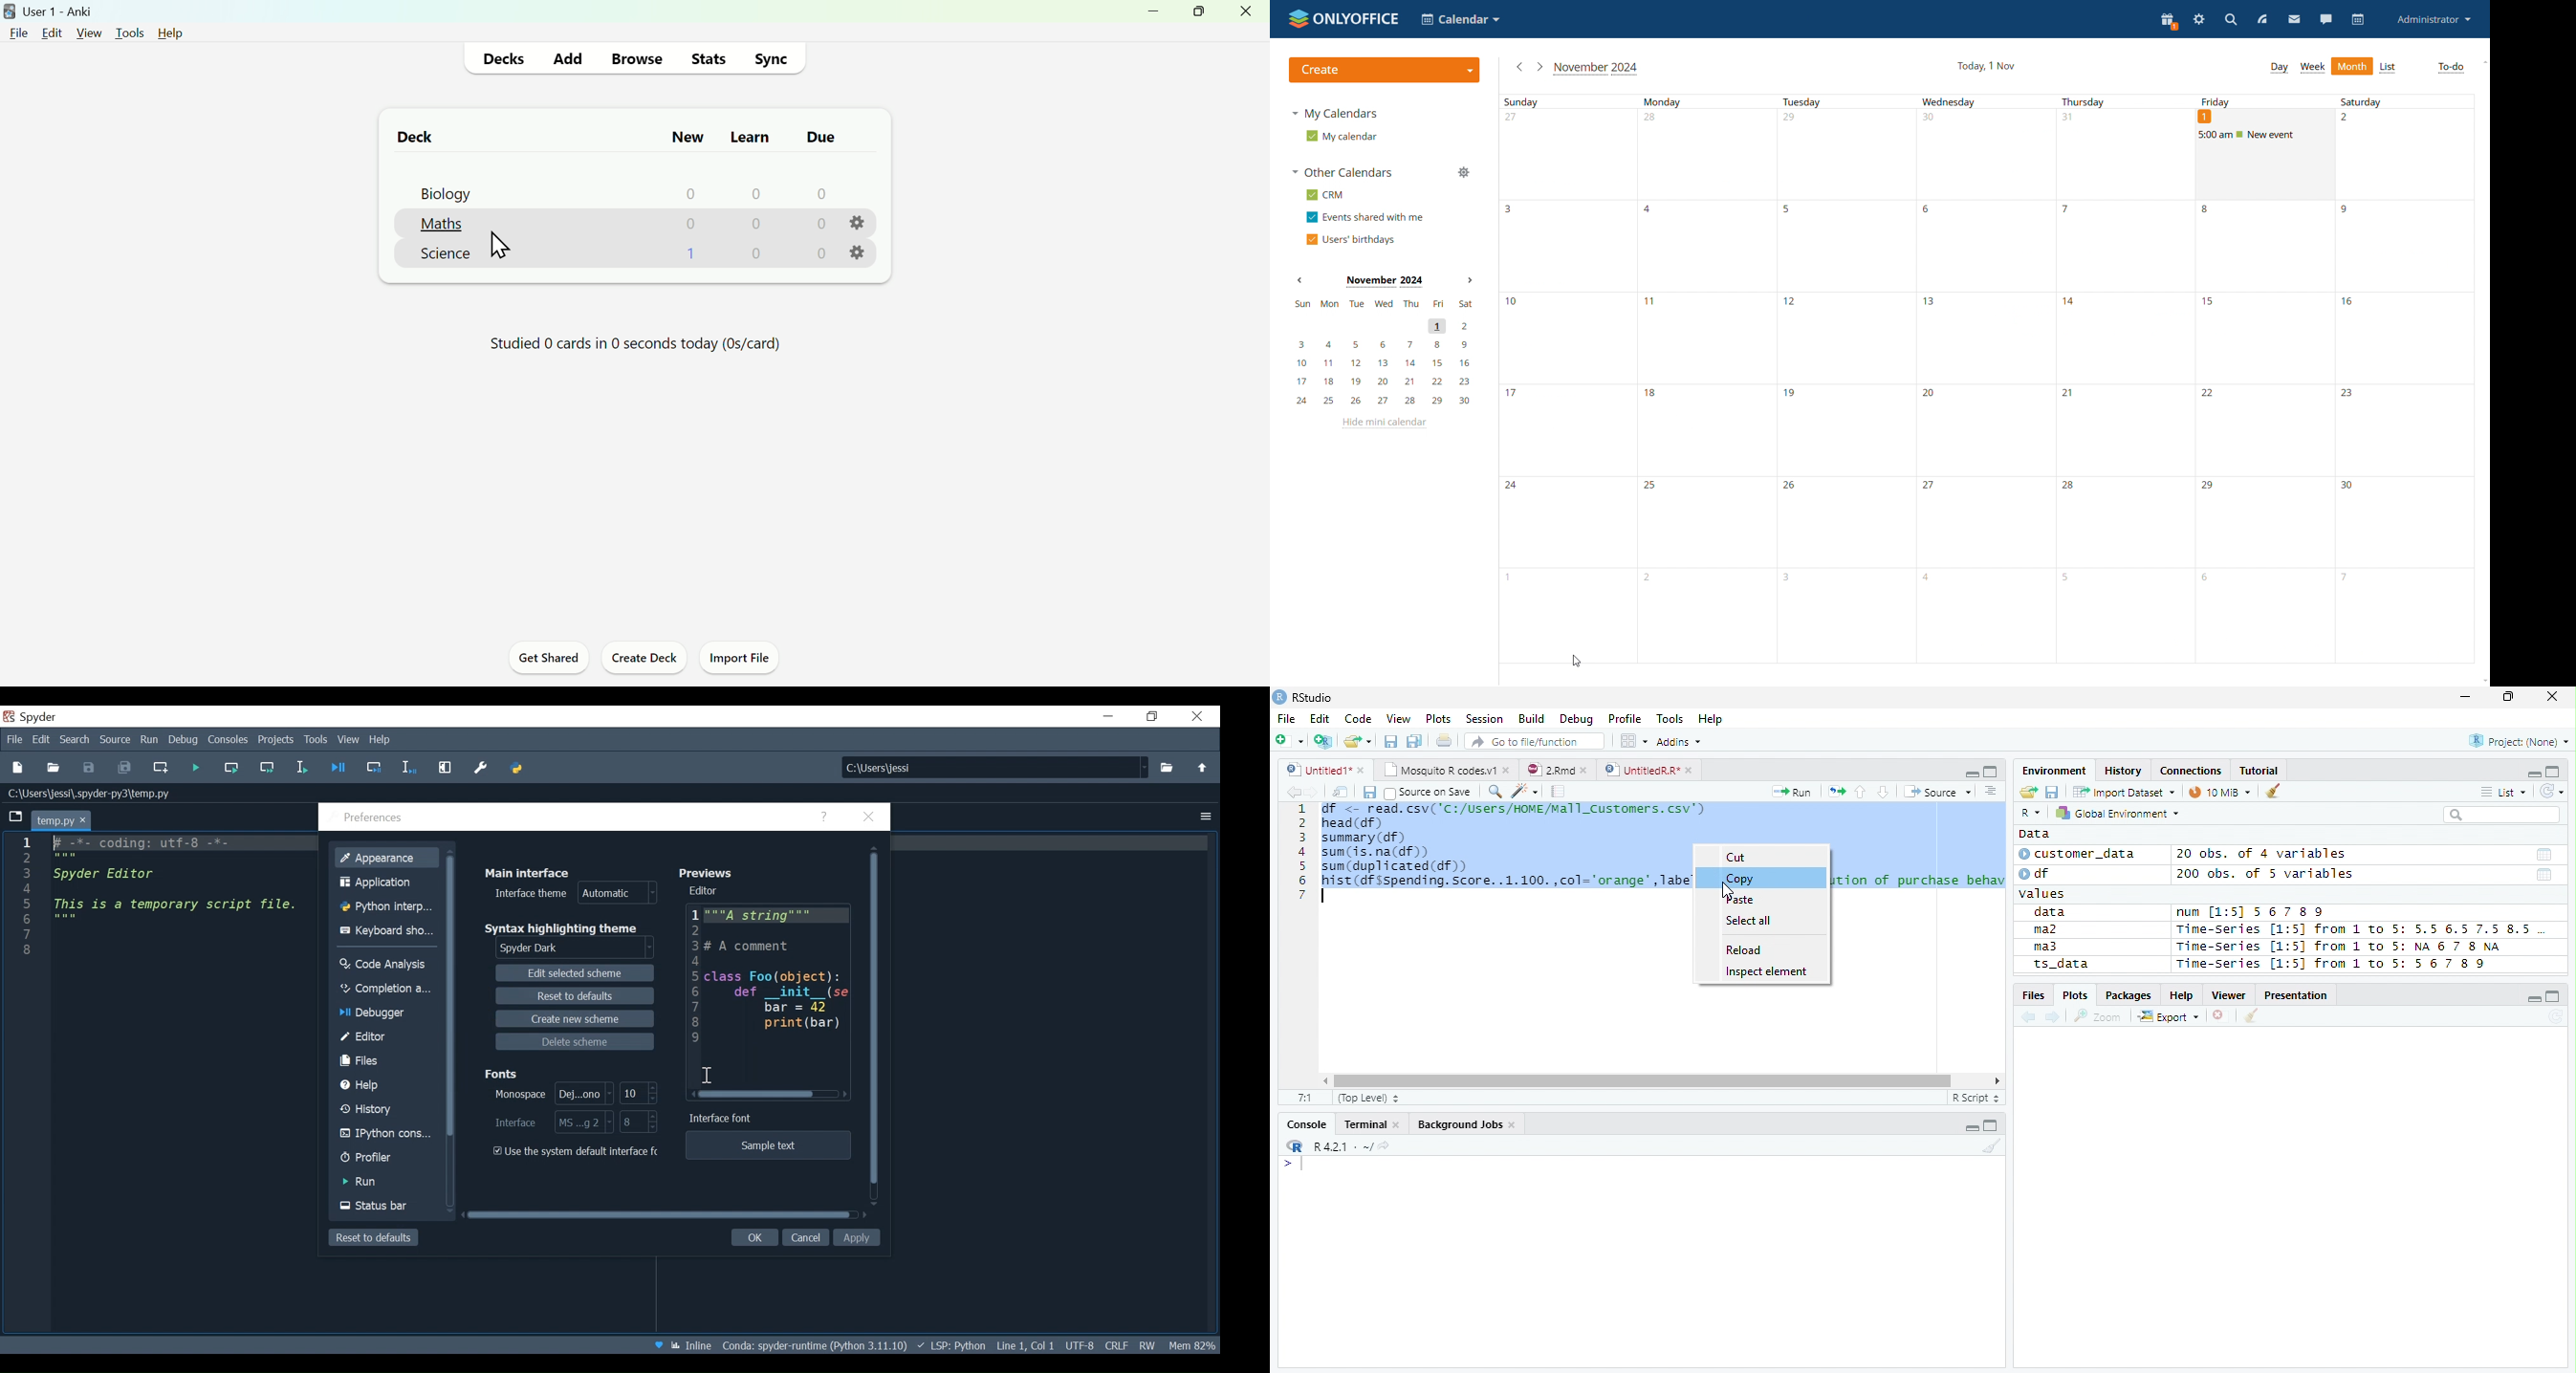 The width and height of the screenshot is (2576, 1400). What do you see at coordinates (517, 769) in the screenshot?
I see `PYTHONPATH Manager` at bounding box center [517, 769].